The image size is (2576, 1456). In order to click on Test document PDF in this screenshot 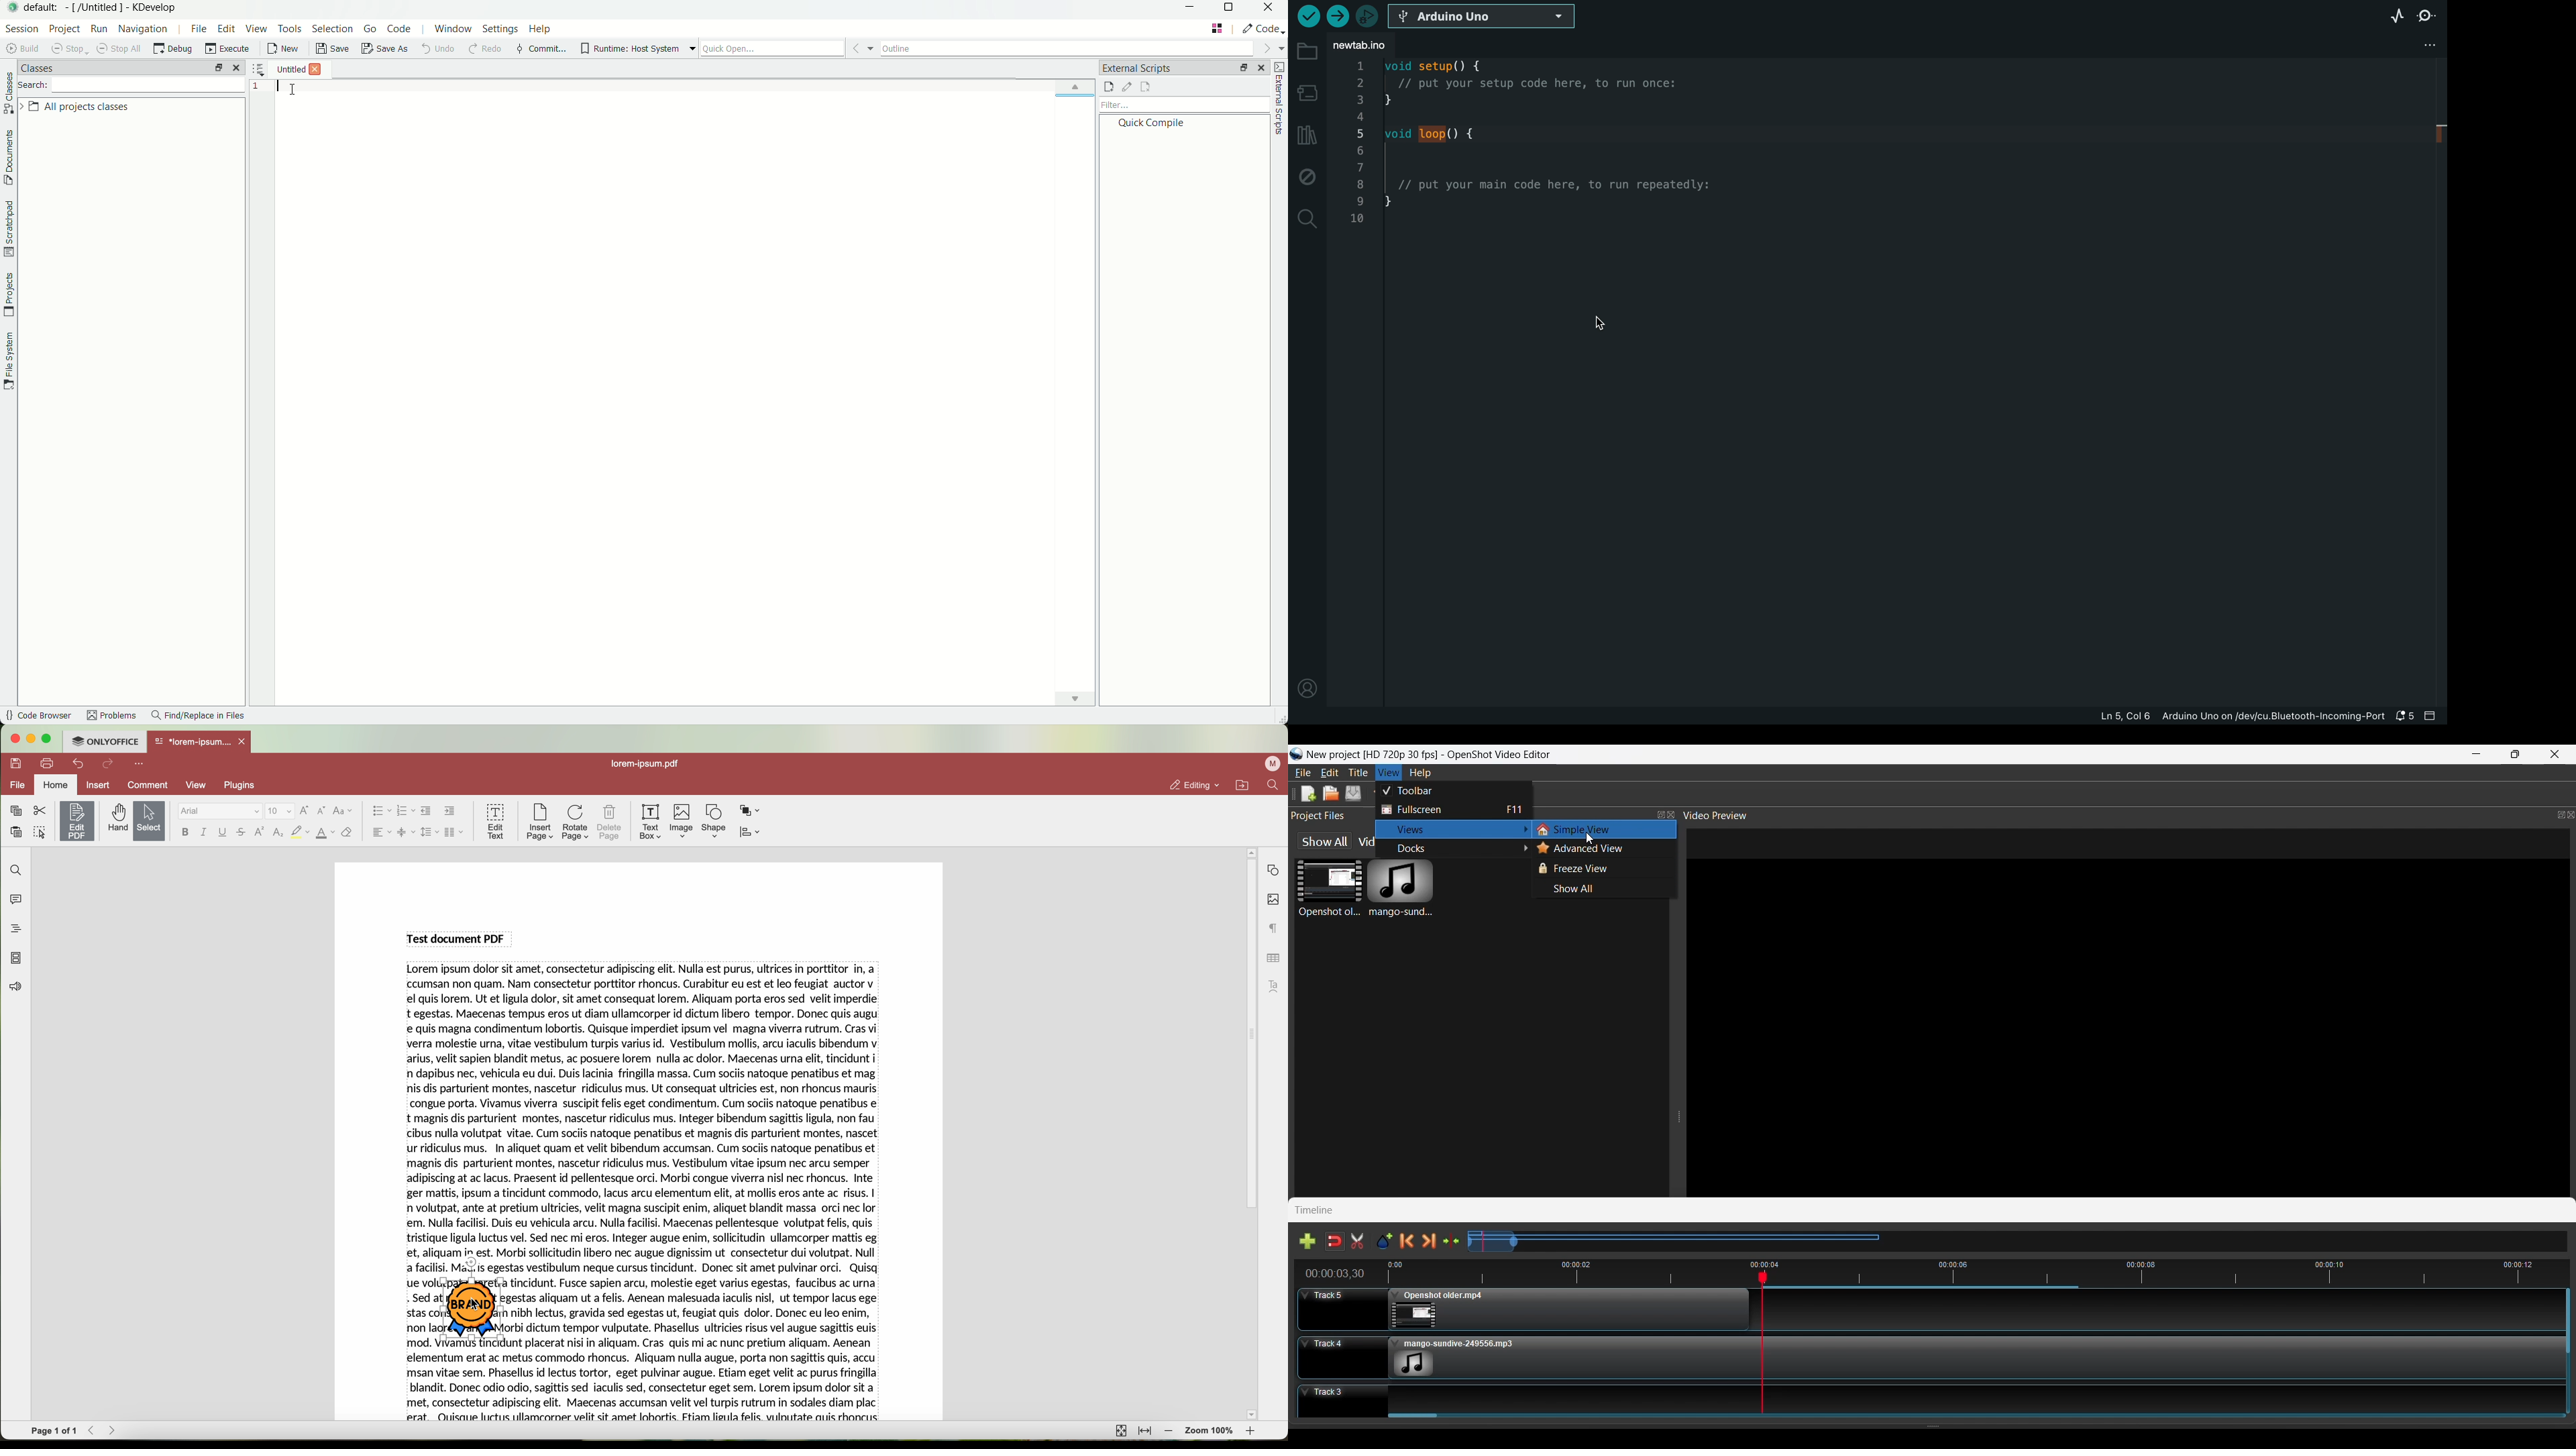, I will do `click(458, 938)`.